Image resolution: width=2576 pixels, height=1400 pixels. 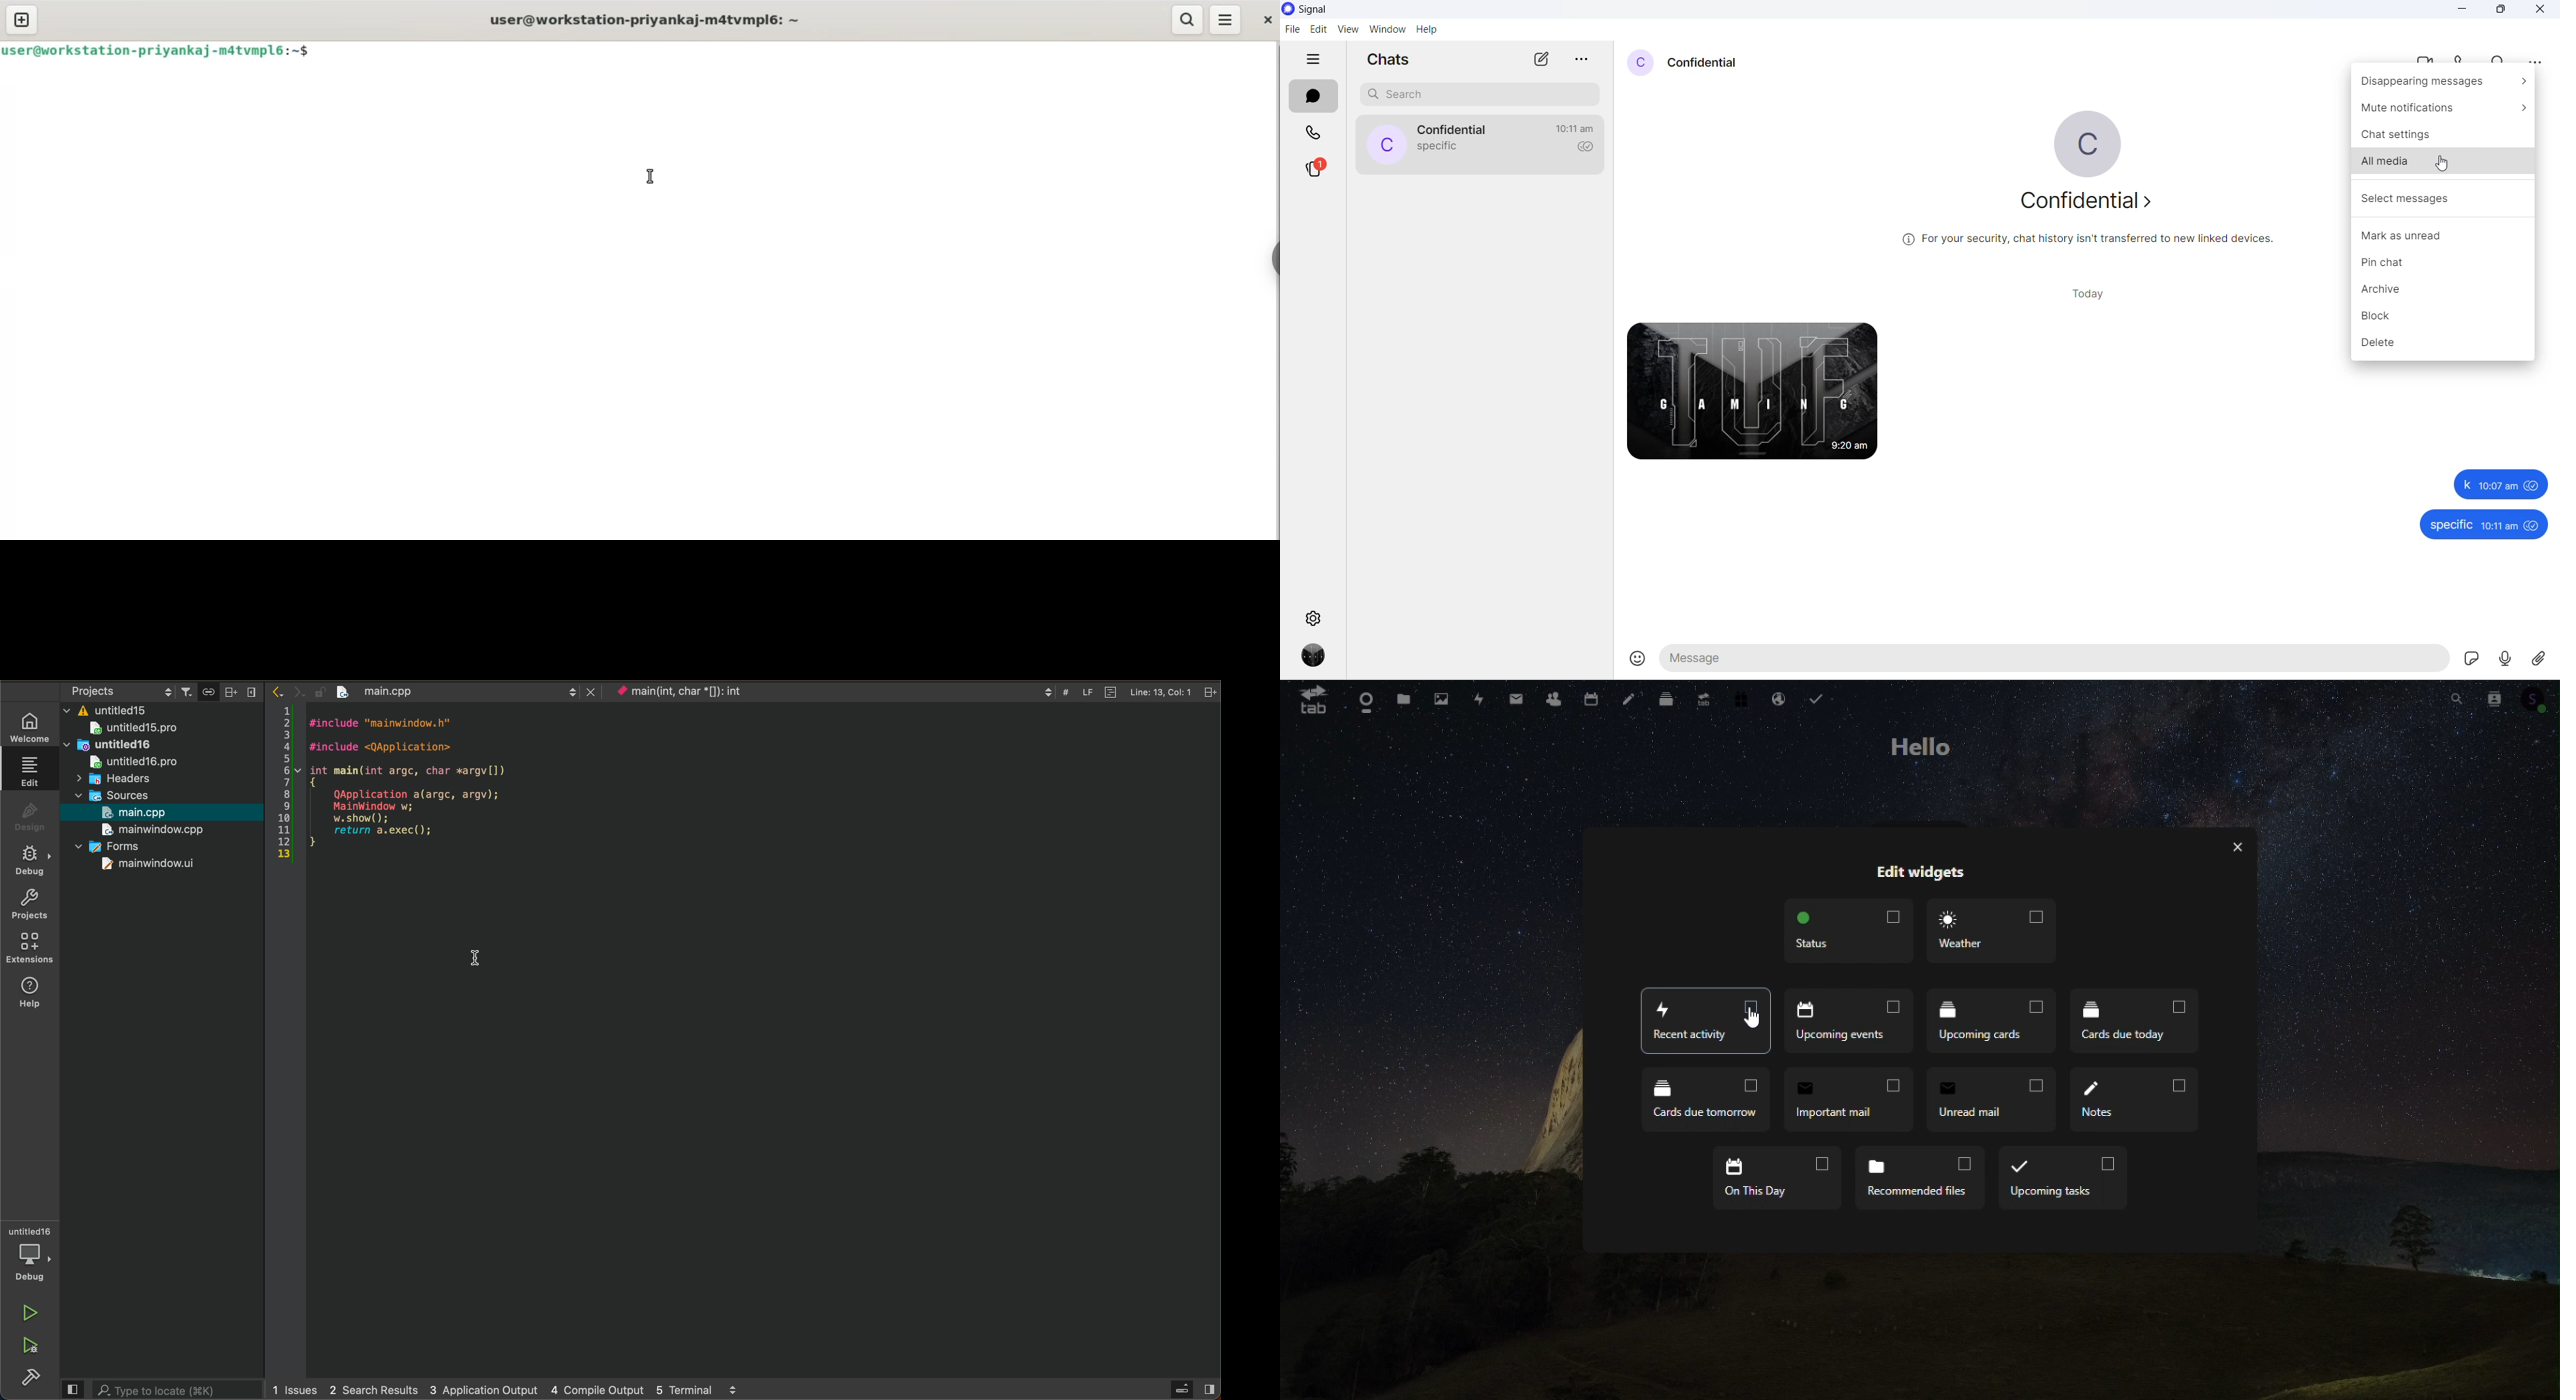 I want to click on Free trial, so click(x=1740, y=701).